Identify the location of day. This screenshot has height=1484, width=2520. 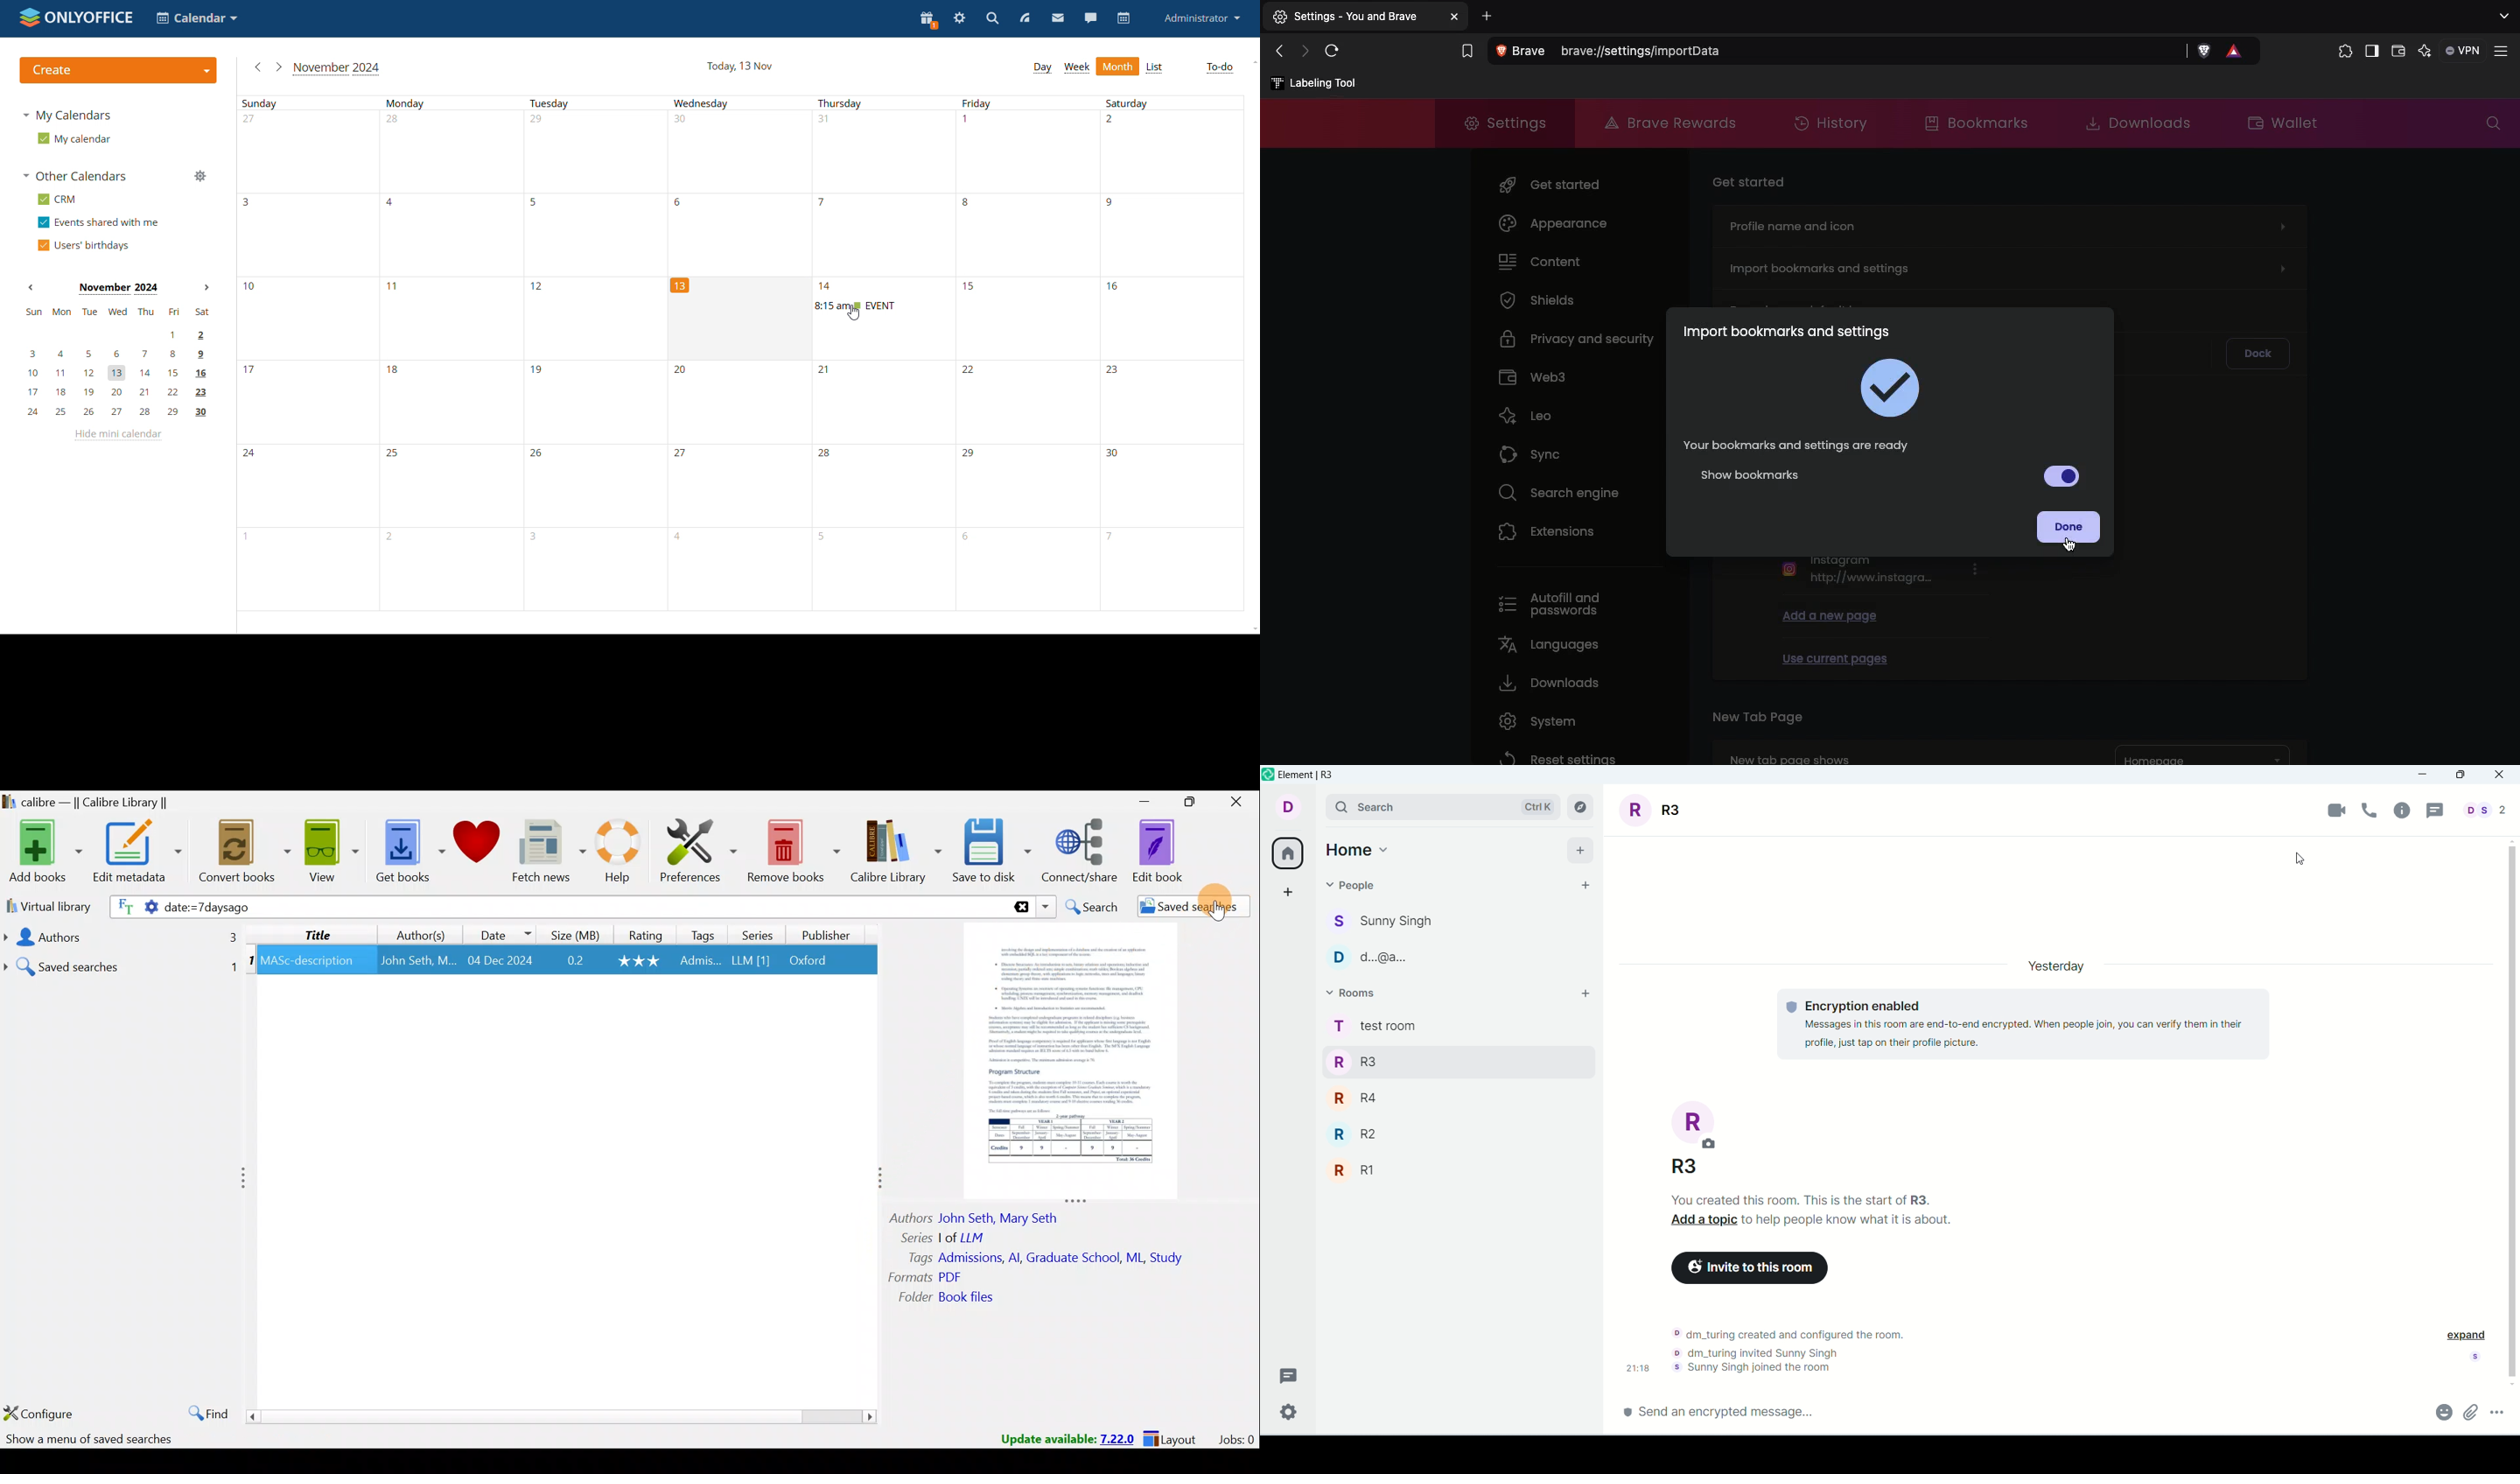
(2057, 964).